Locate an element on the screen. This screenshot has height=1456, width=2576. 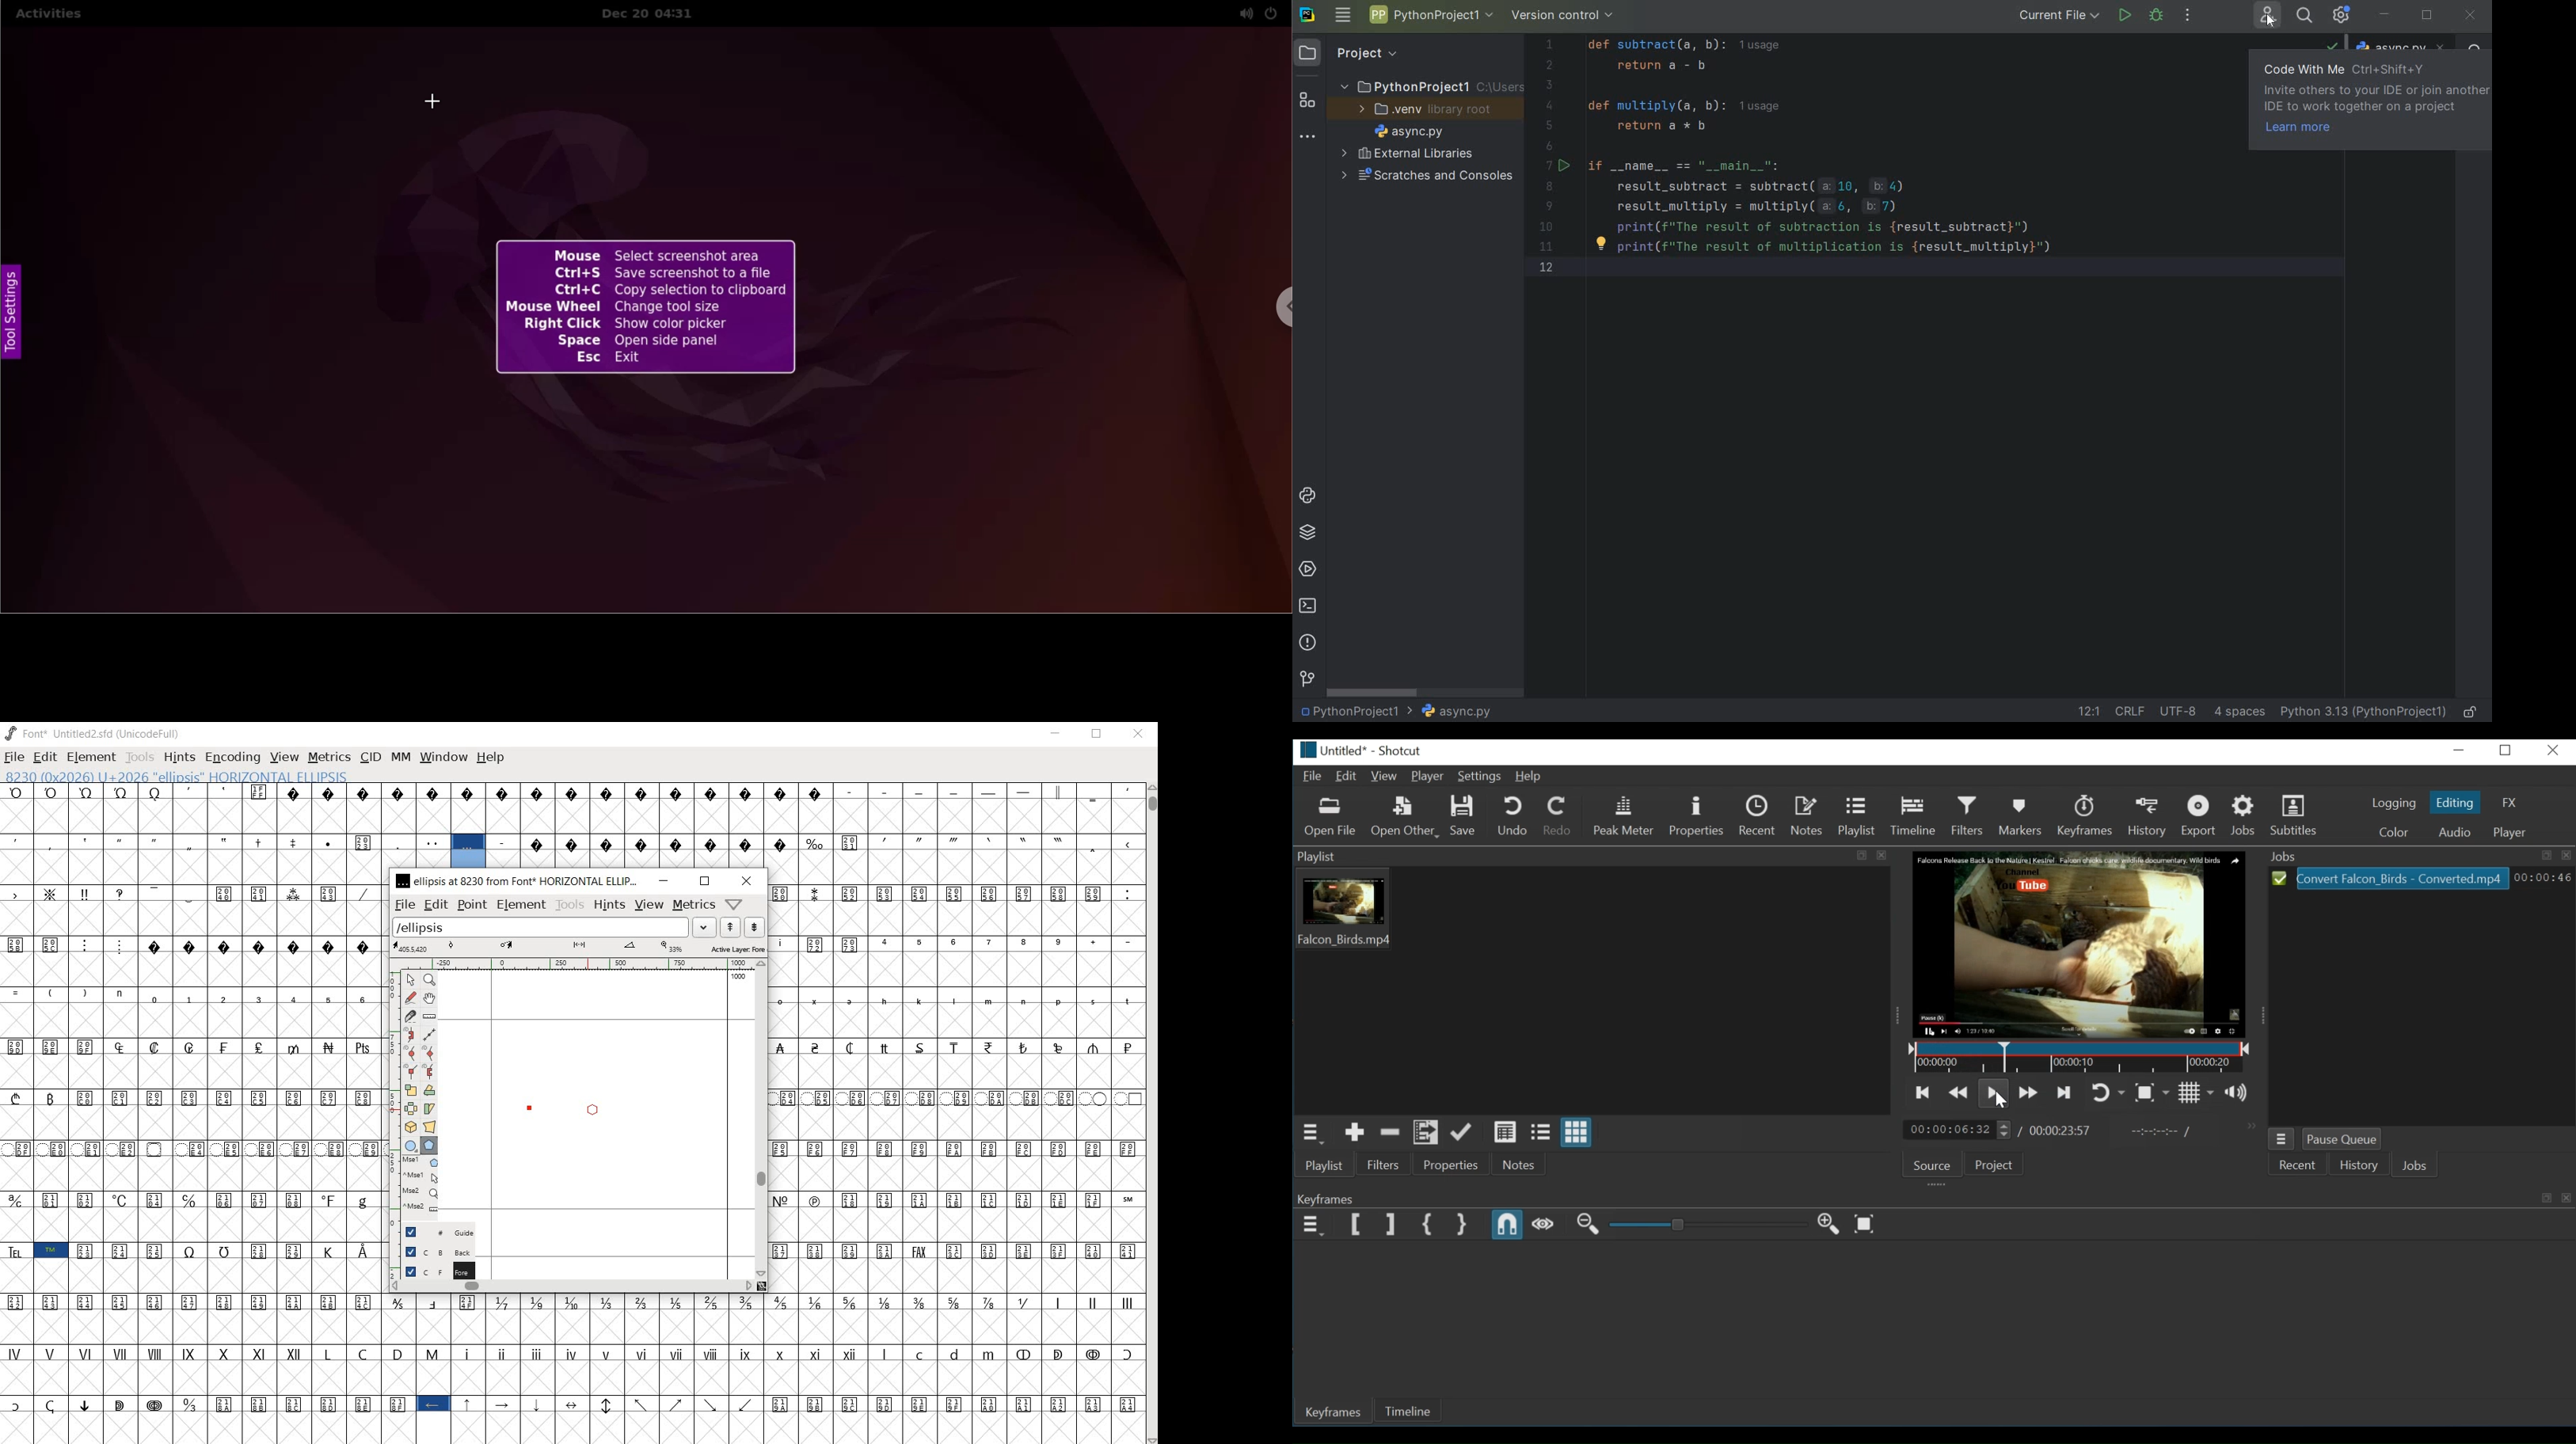
Shotcut is located at coordinates (1401, 751).